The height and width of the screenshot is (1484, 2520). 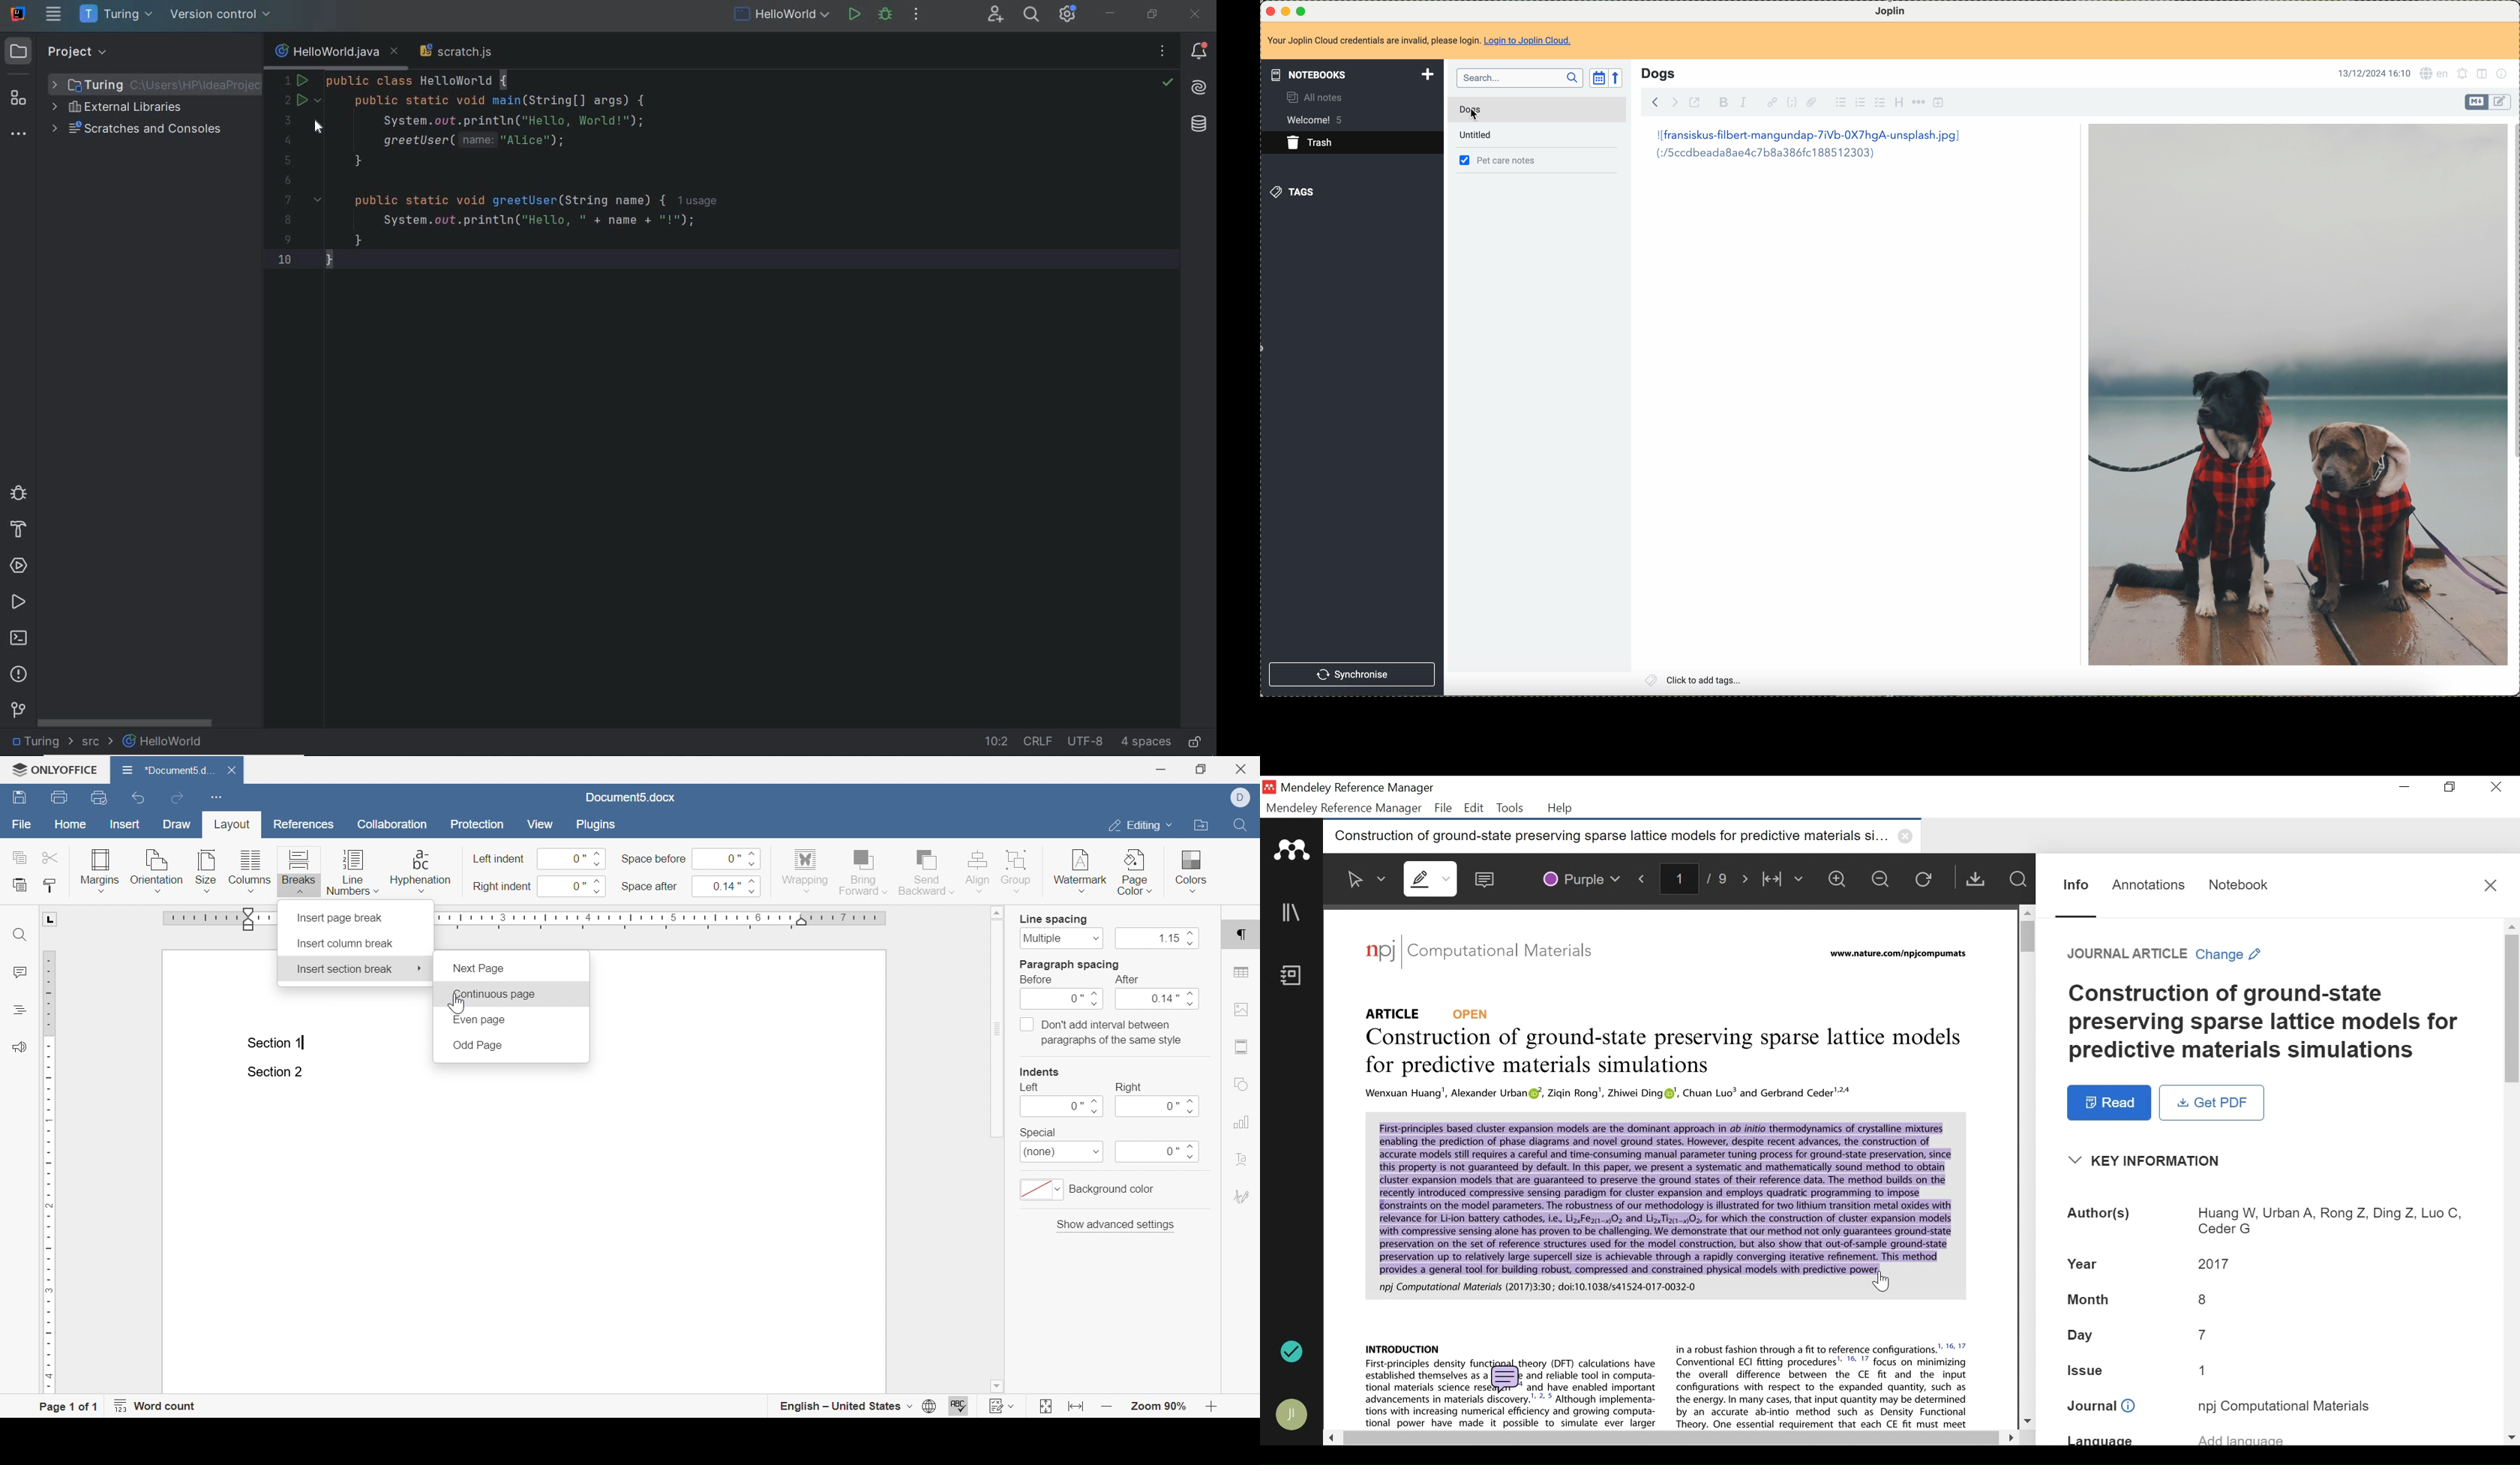 What do you see at coordinates (1140, 828) in the screenshot?
I see `editing` at bounding box center [1140, 828].